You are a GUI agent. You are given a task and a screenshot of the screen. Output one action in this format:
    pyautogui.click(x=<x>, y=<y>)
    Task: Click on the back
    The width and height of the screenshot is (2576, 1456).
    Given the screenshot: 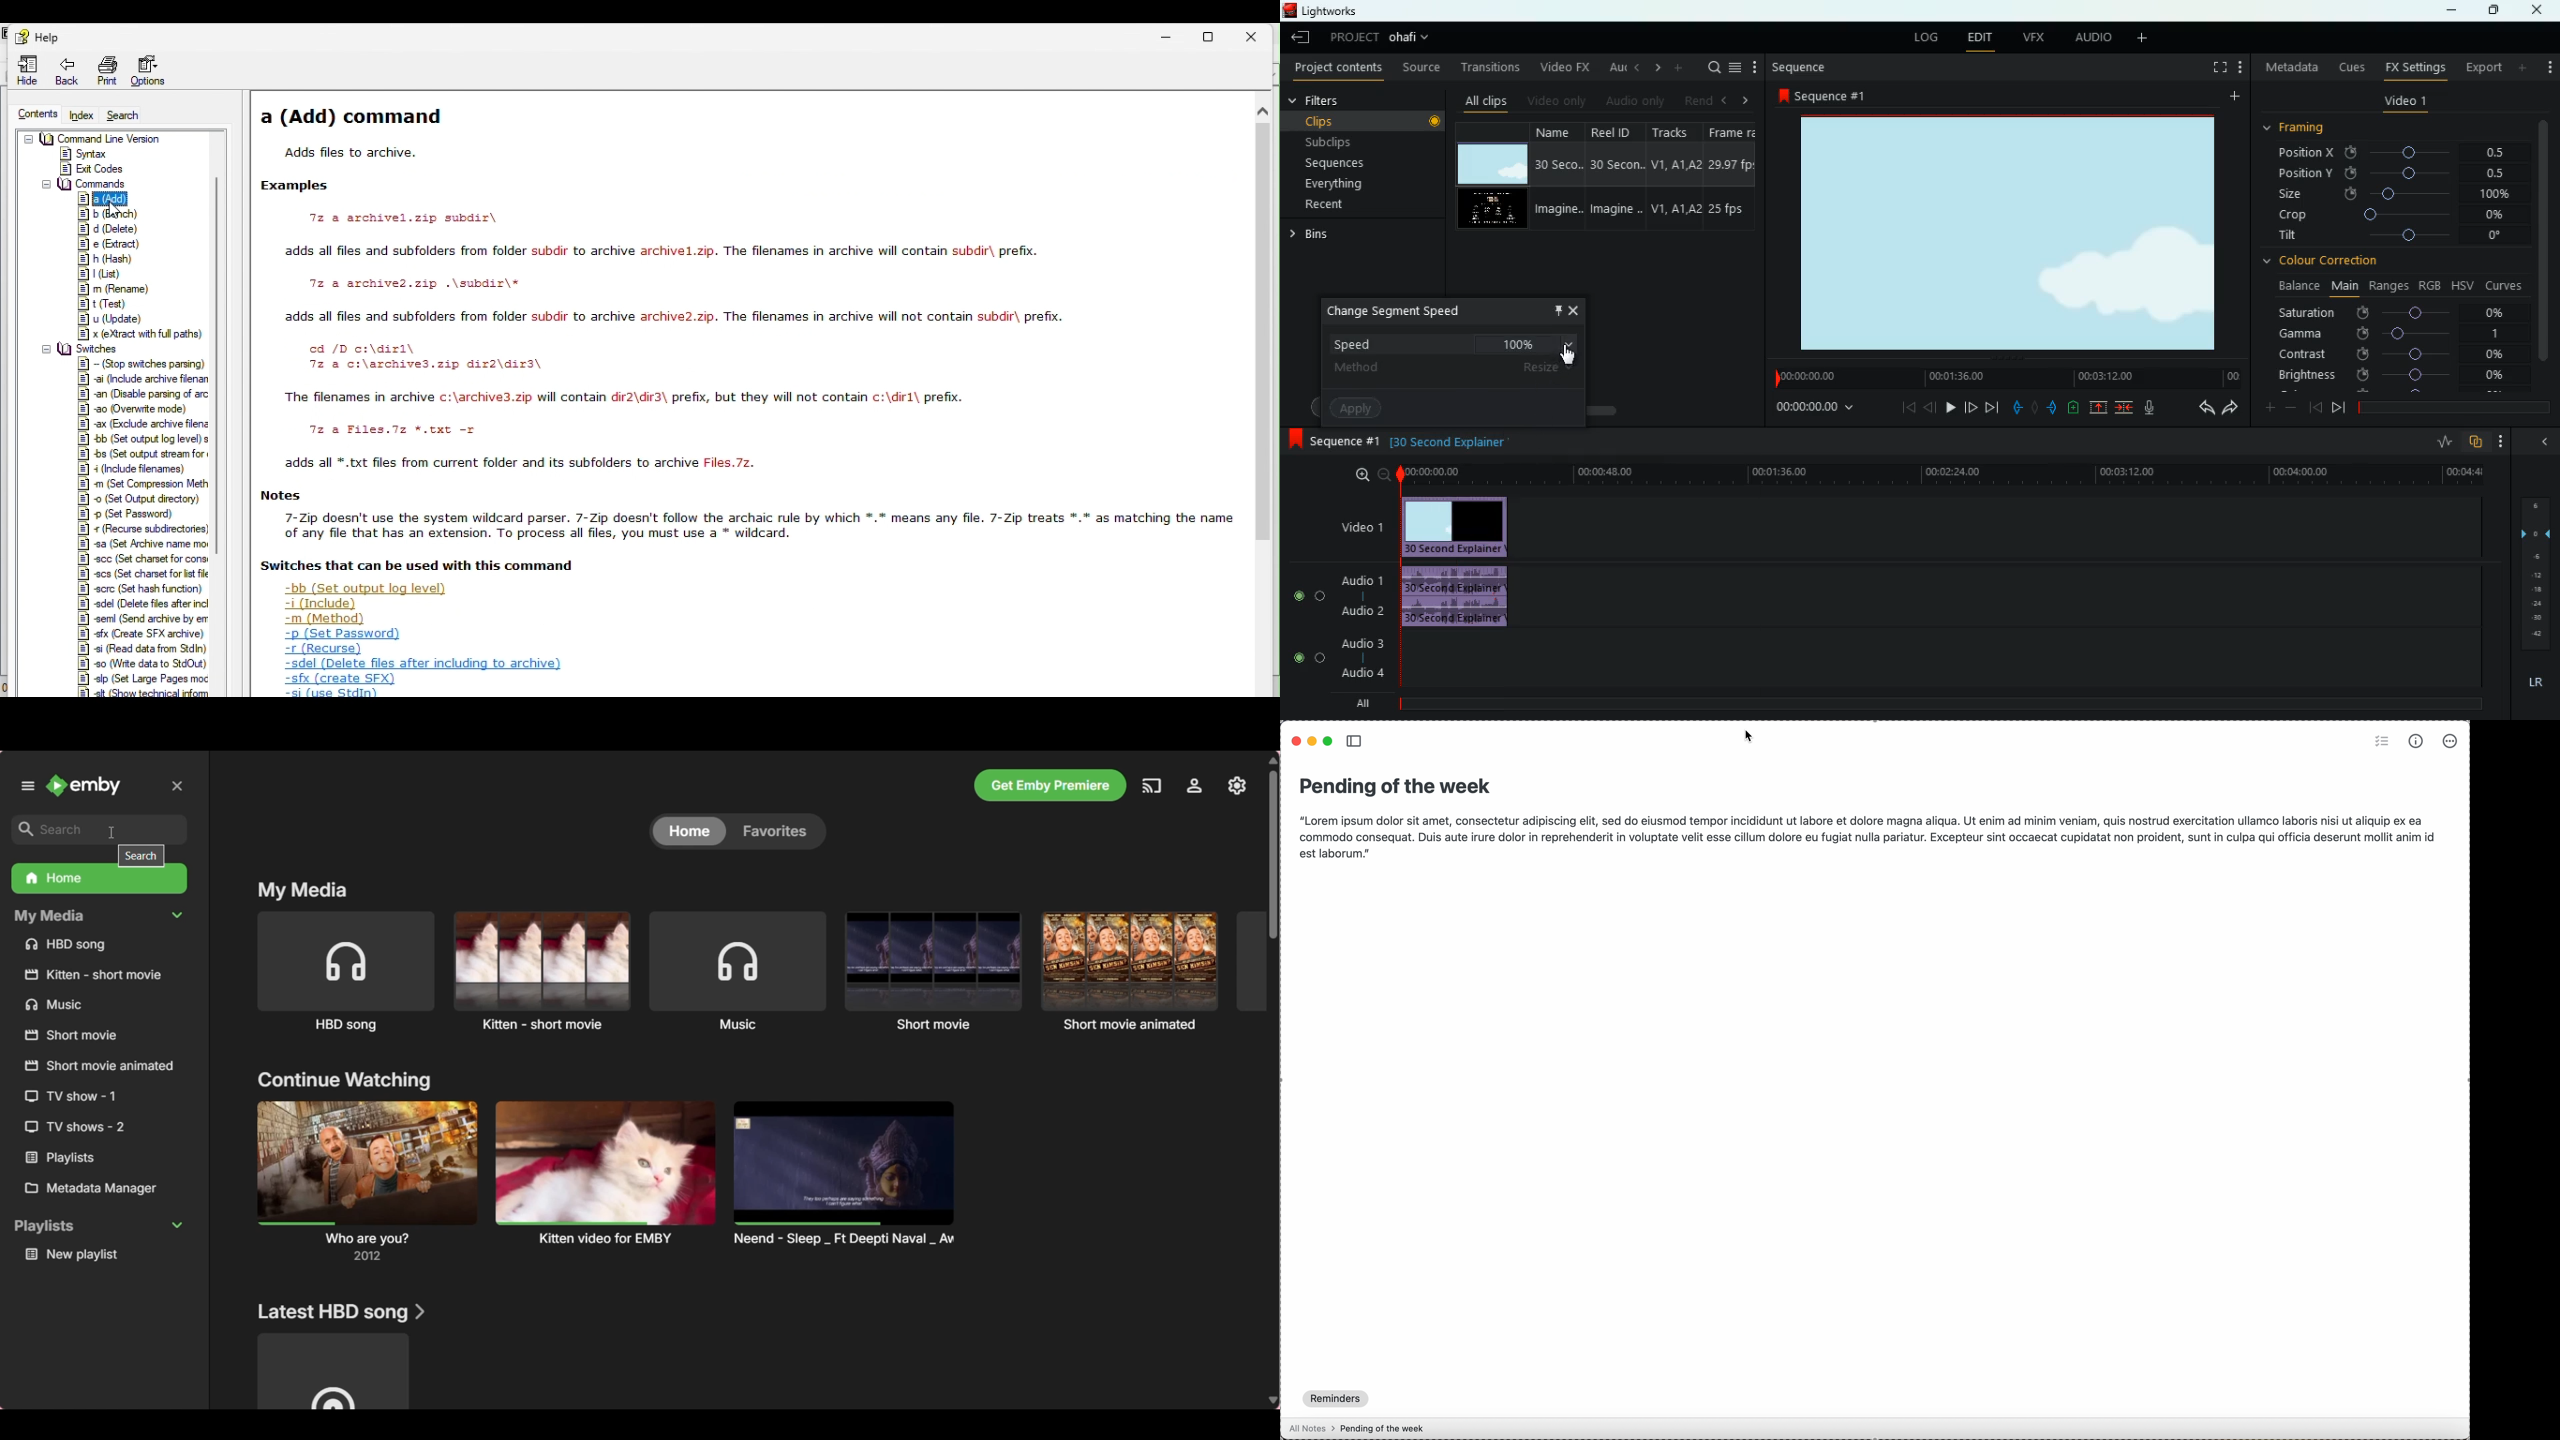 What is the action you would take?
    pyautogui.click(x=1930, y=407)
    